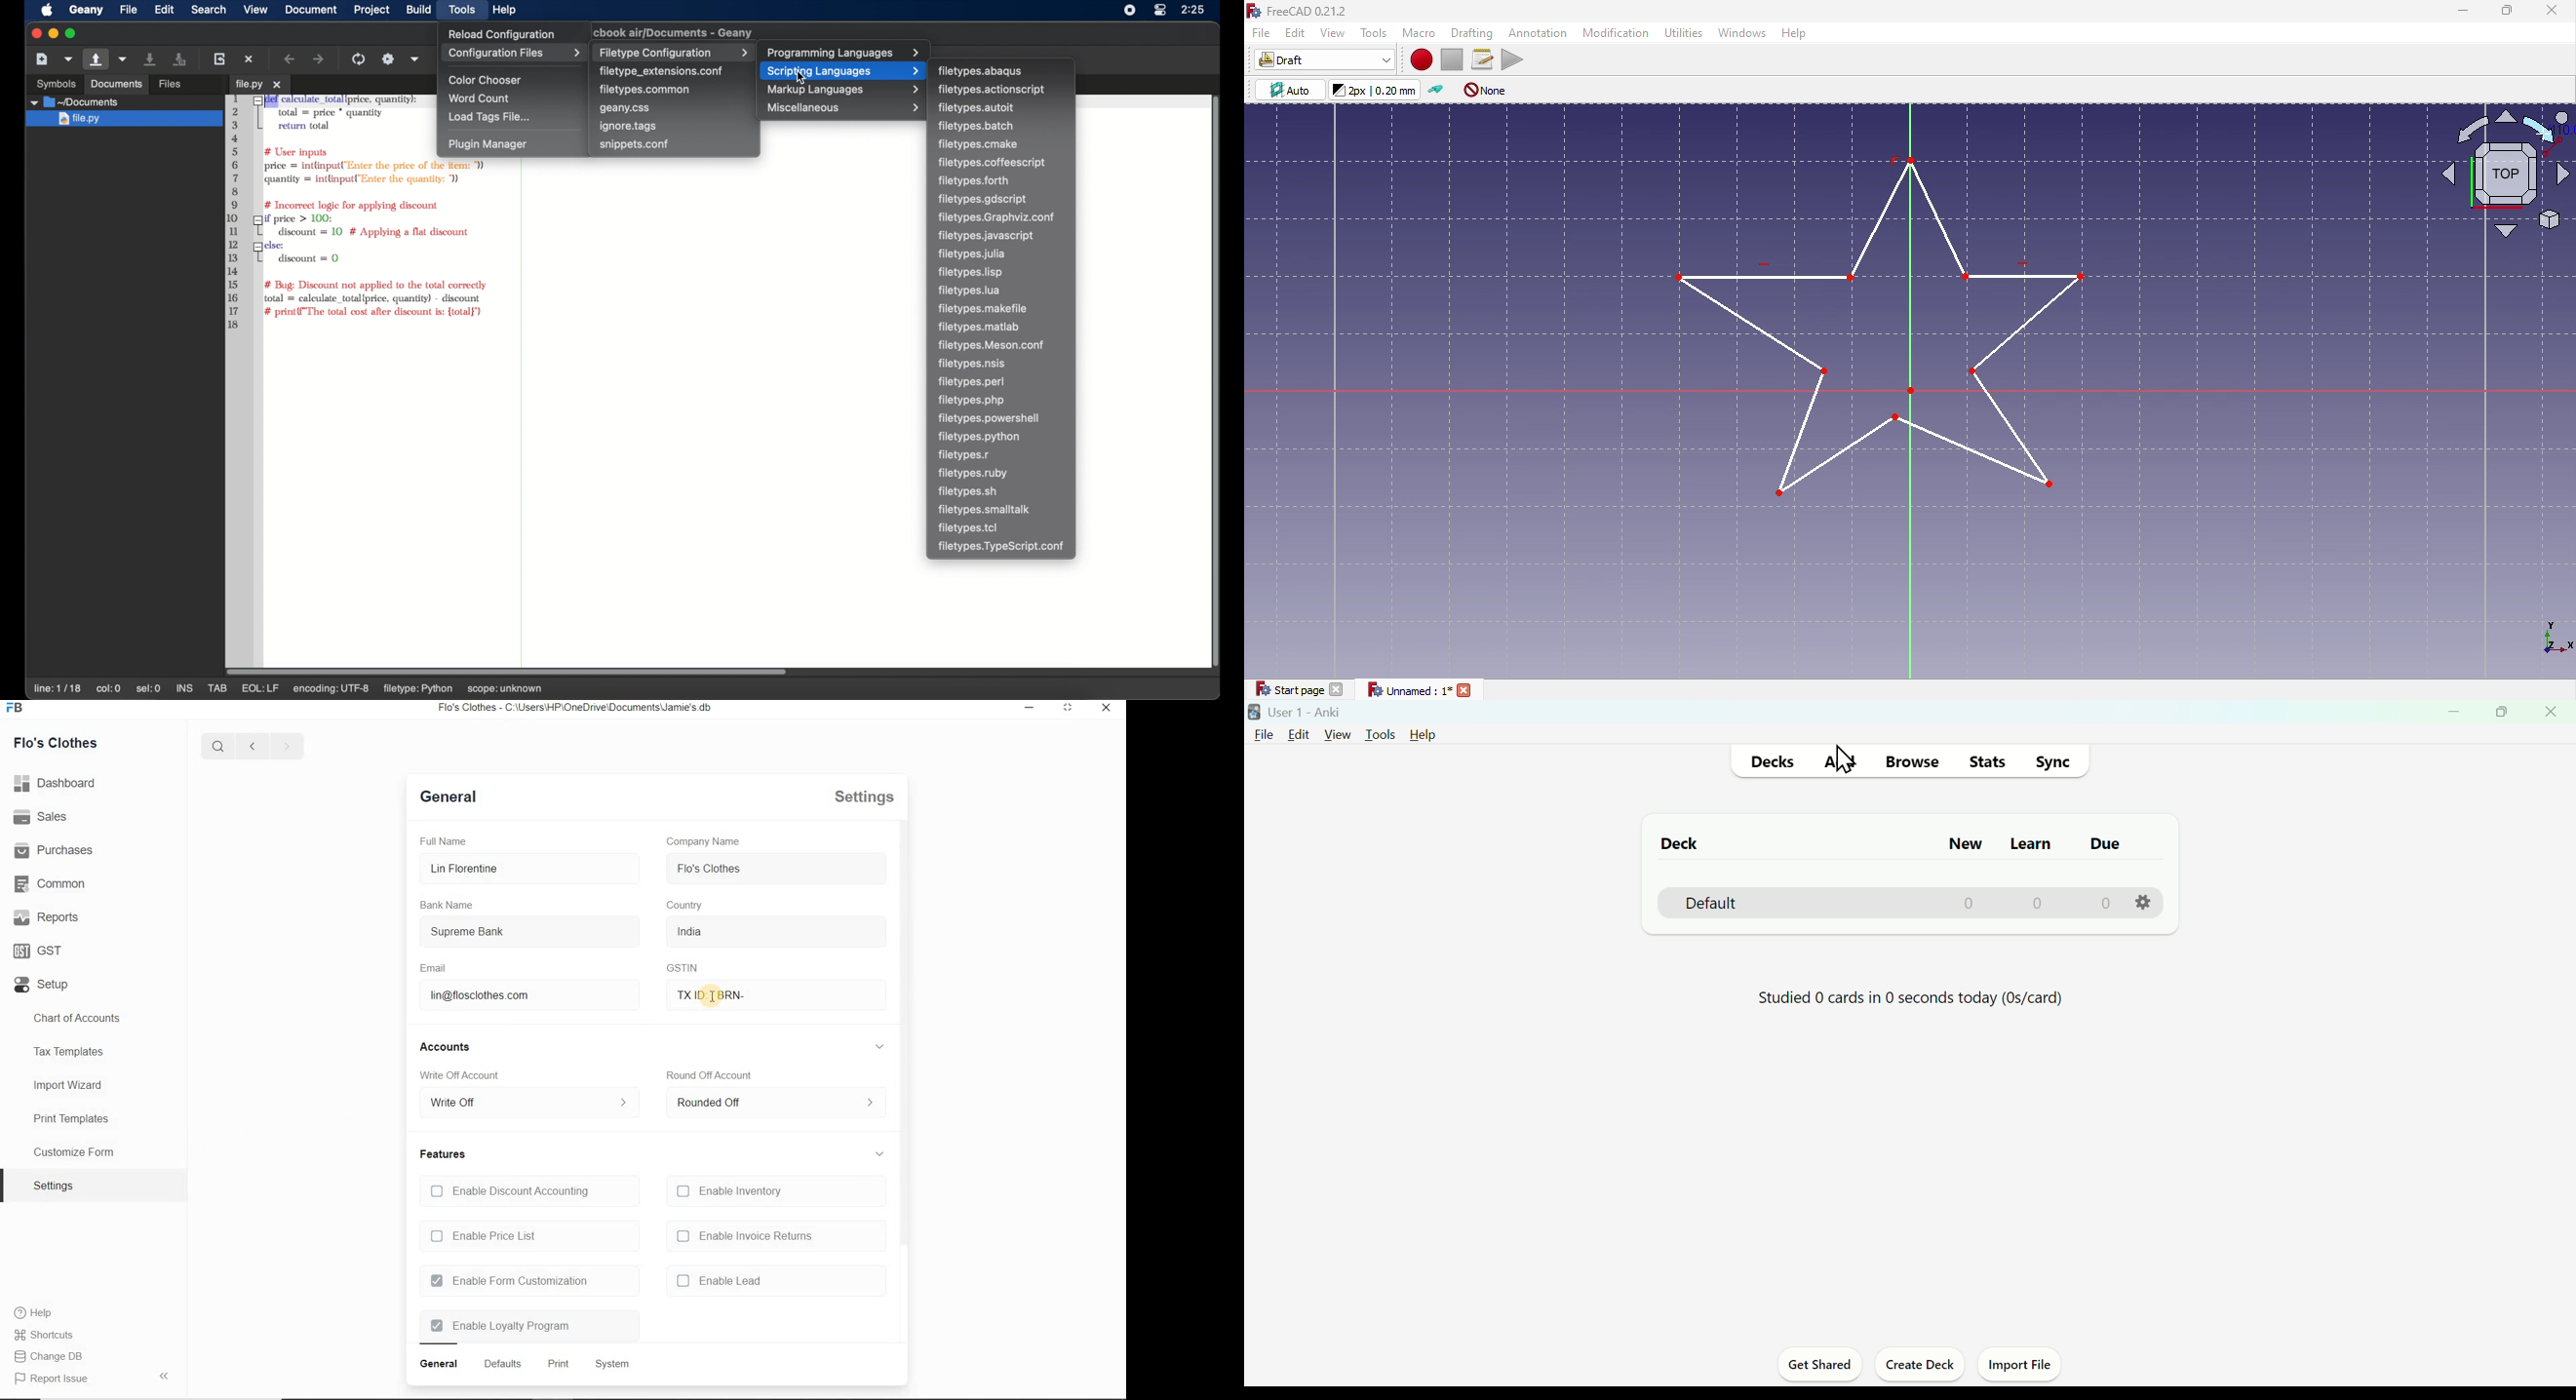 Image resolution: width=2576 pixels, height=1400 pixels. I want to click on Lin Florentine, so click(521, 869).